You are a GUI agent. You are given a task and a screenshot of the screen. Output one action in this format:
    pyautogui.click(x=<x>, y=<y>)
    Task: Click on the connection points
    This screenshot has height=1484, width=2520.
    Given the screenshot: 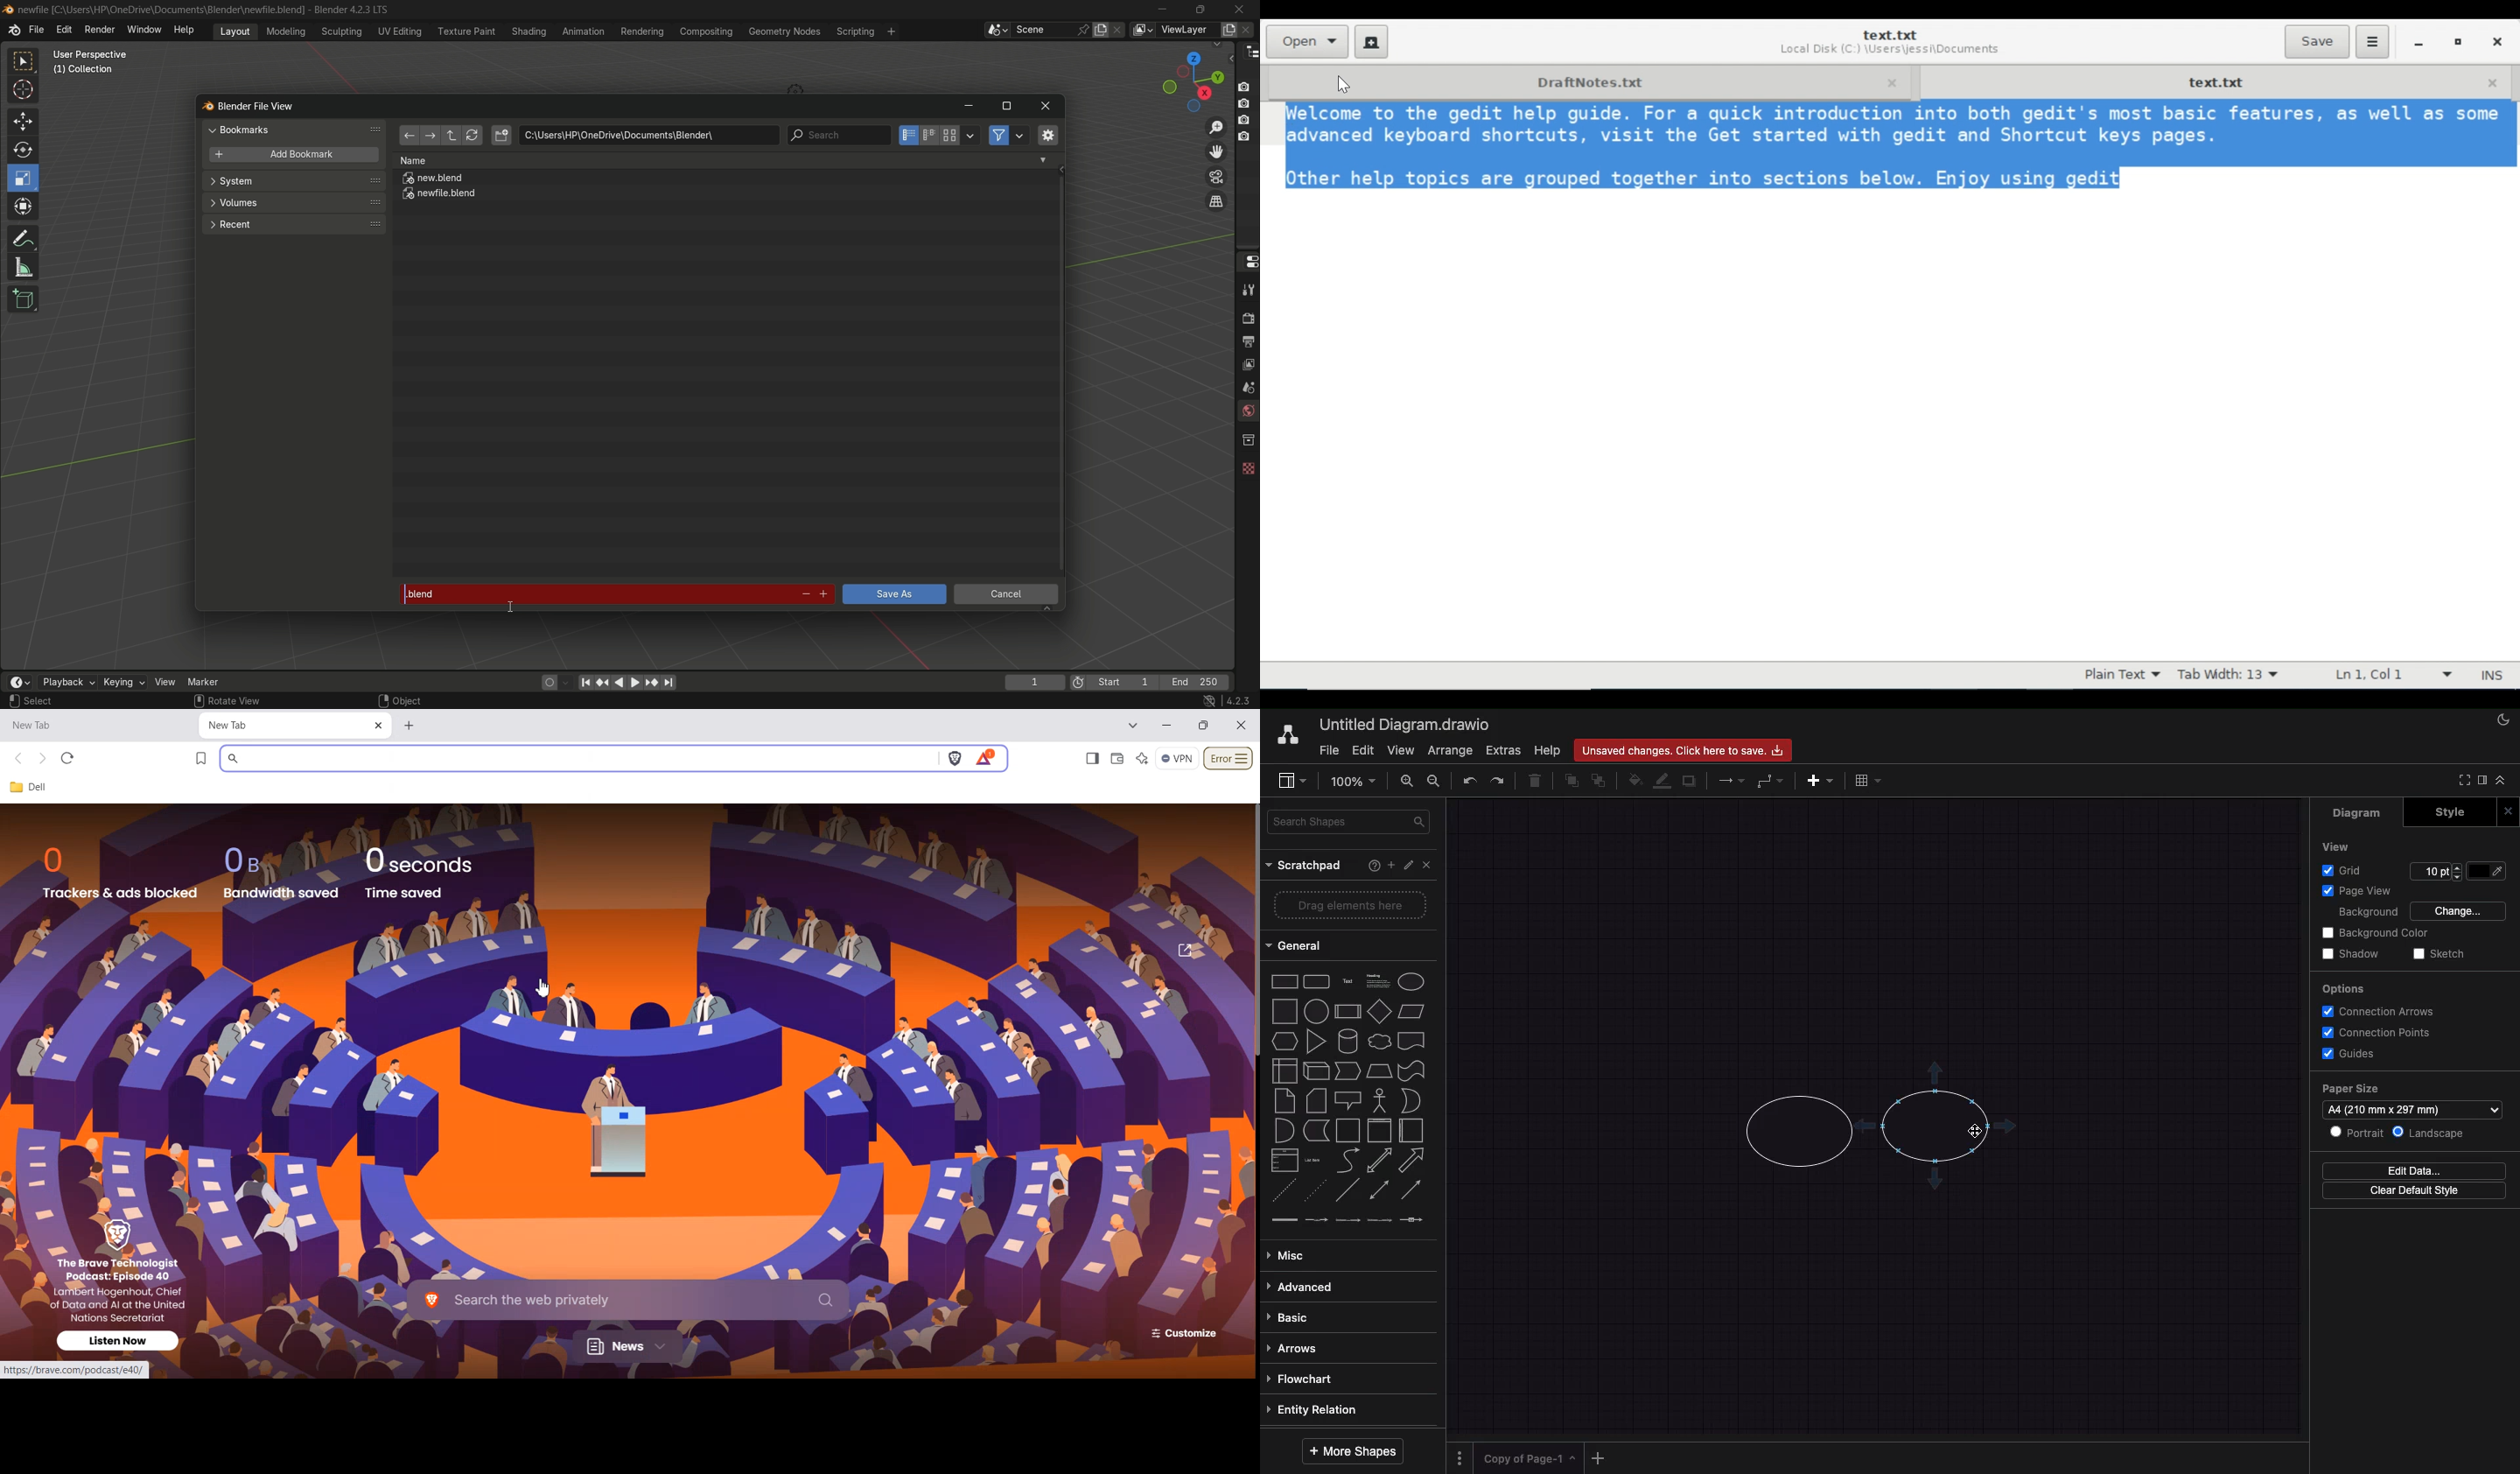 What is the action you would take?
    pyautogui.click(x=2377, y=1033)
    